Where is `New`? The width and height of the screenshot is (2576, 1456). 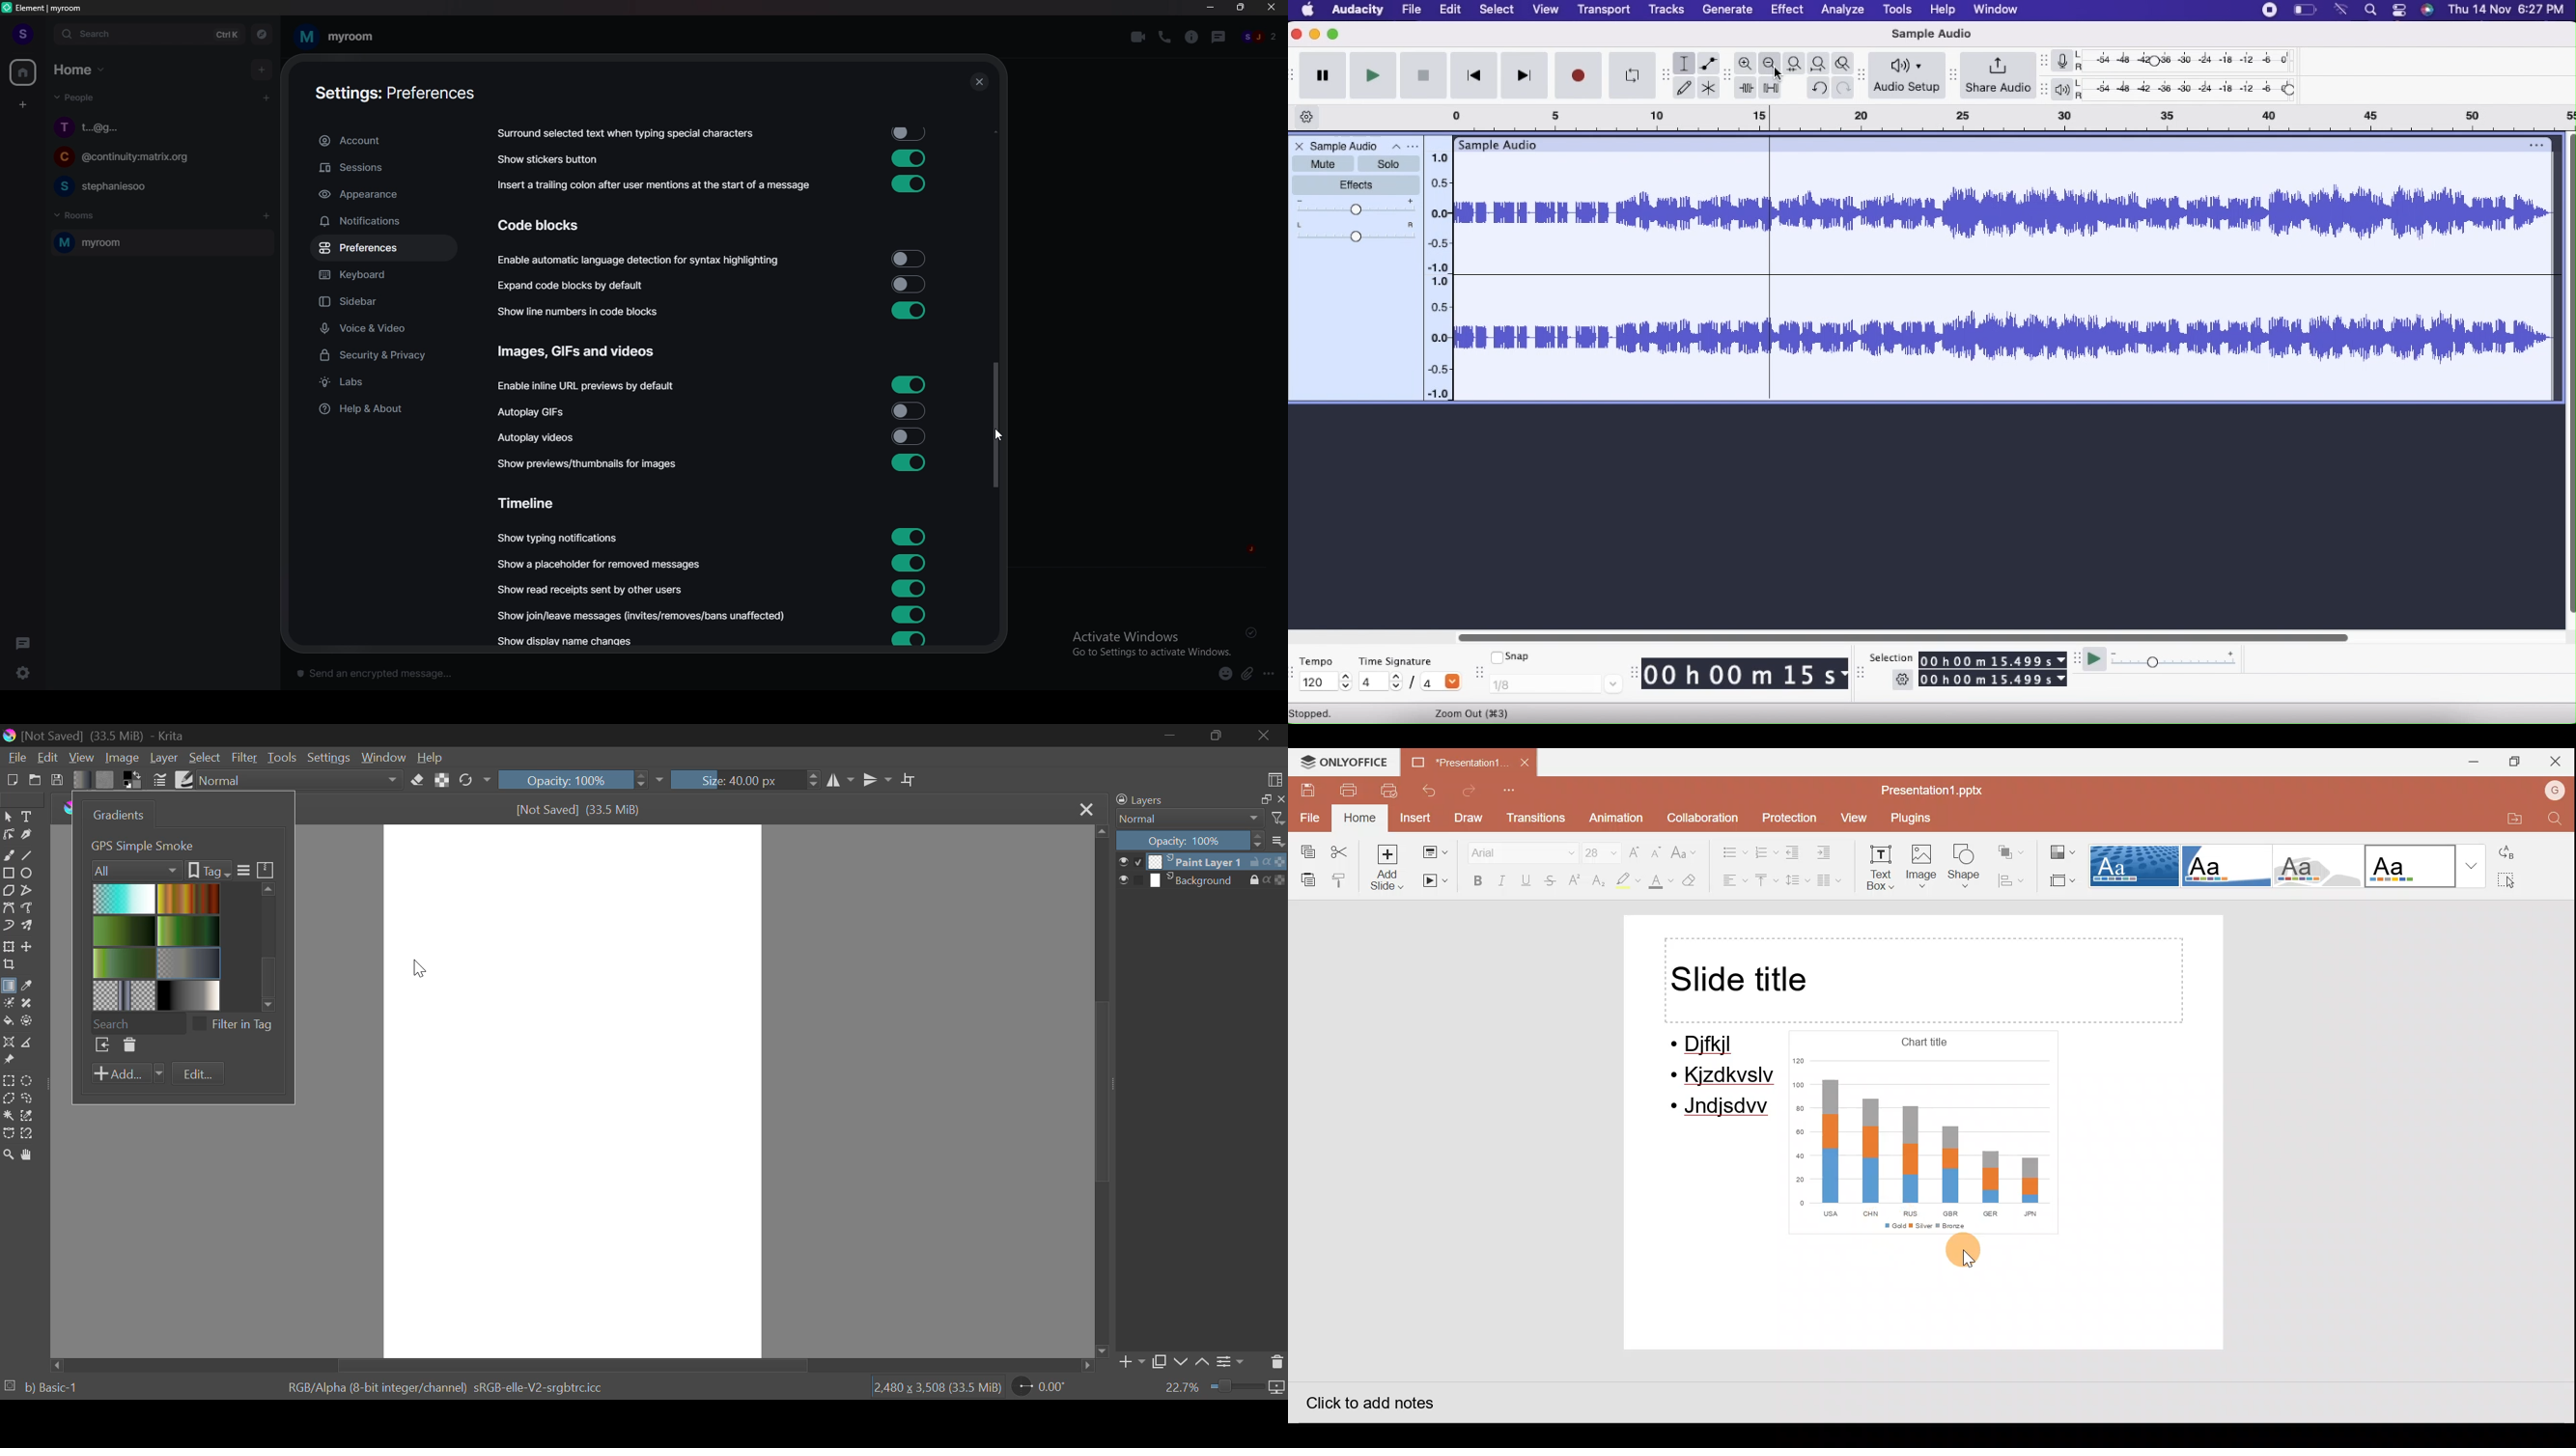 New is located at coordinates (11, 778).